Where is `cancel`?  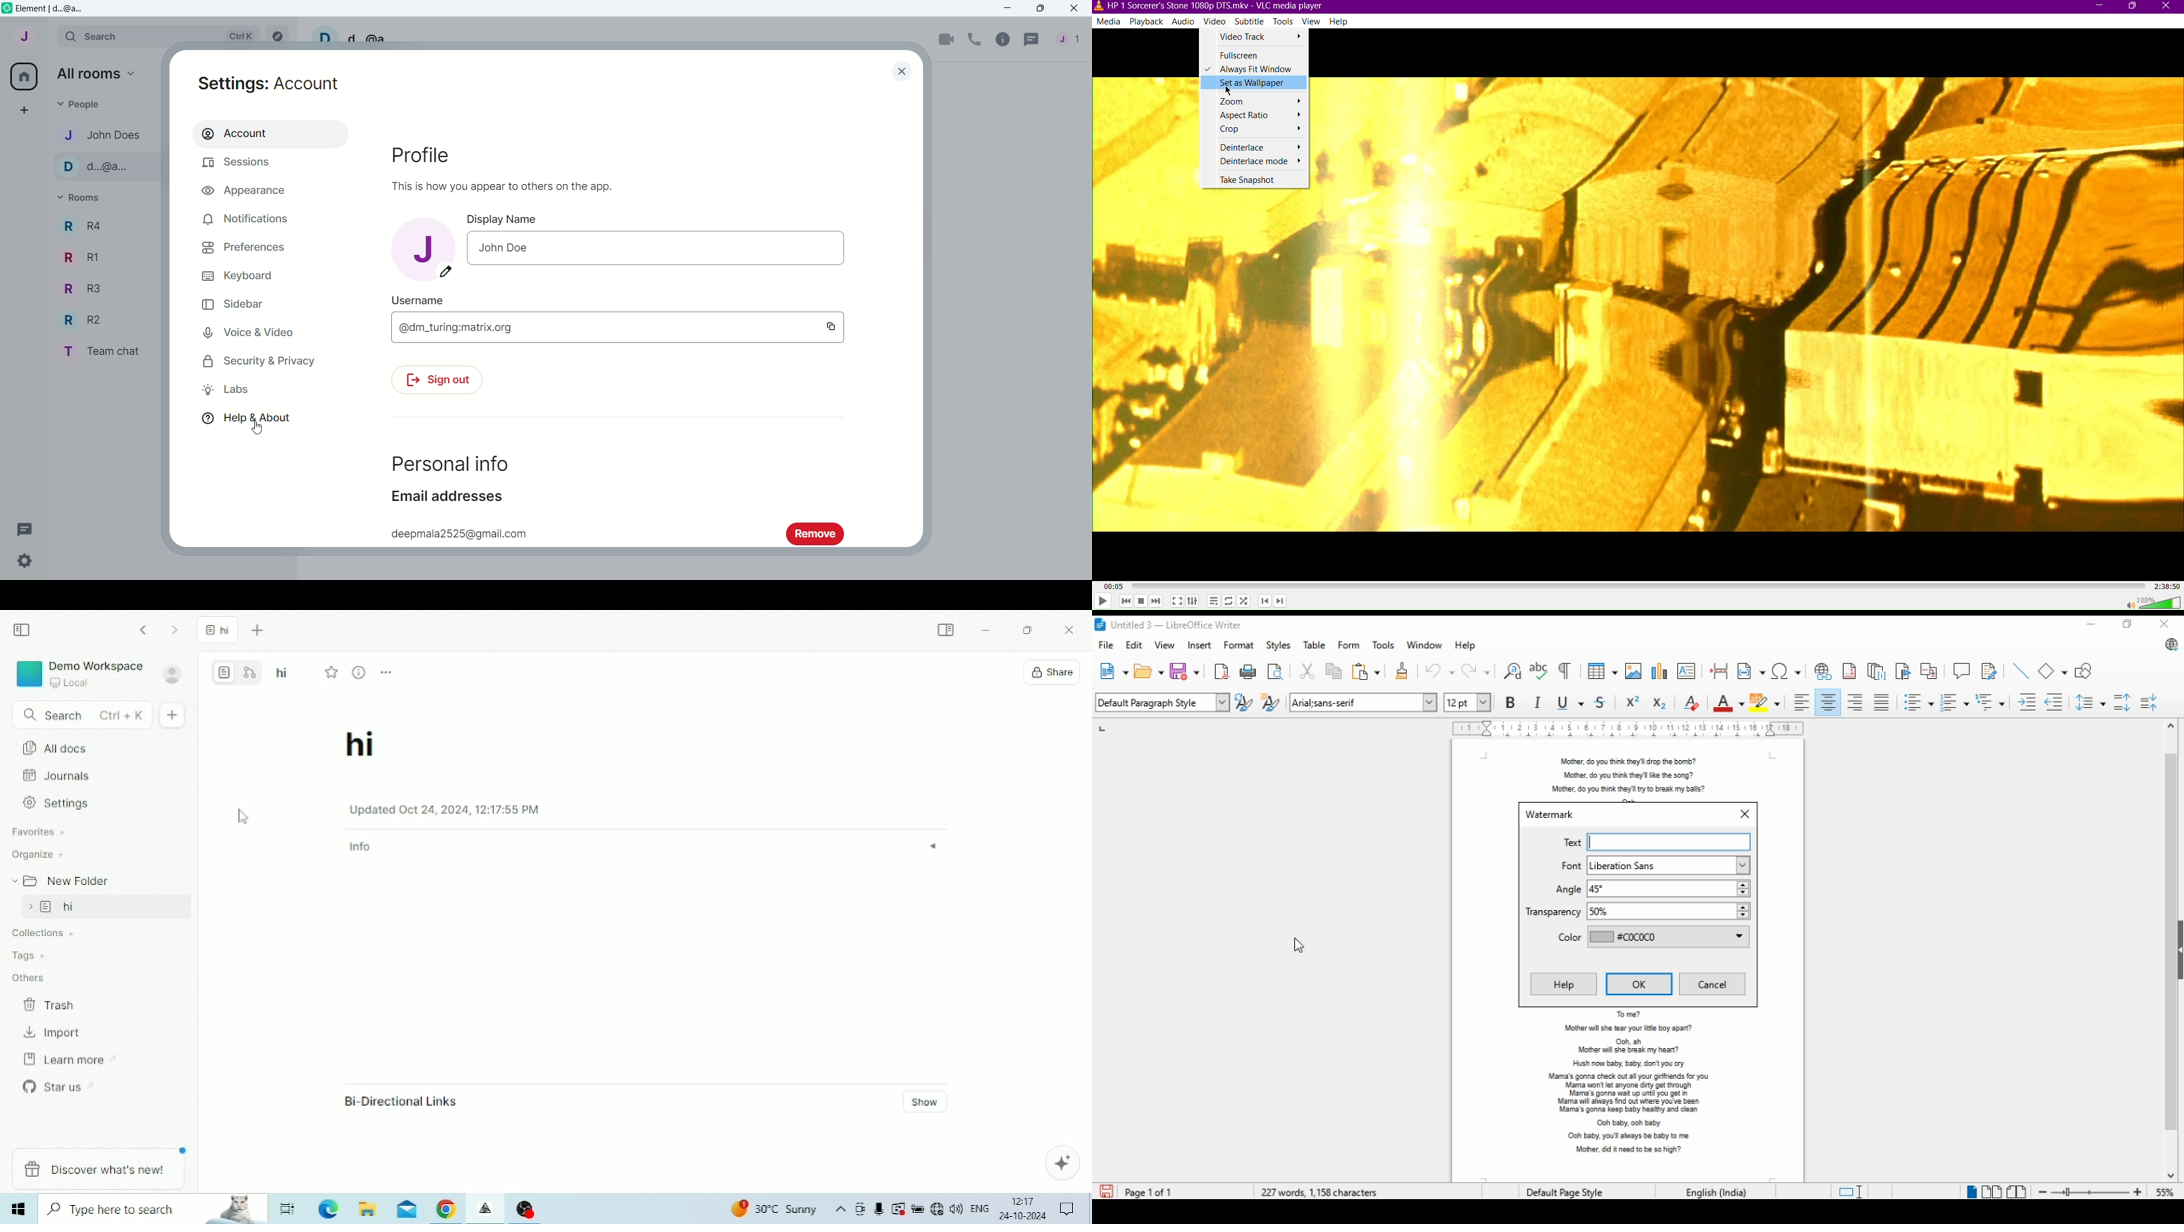
cancel is located at coordinates (1713, 984).